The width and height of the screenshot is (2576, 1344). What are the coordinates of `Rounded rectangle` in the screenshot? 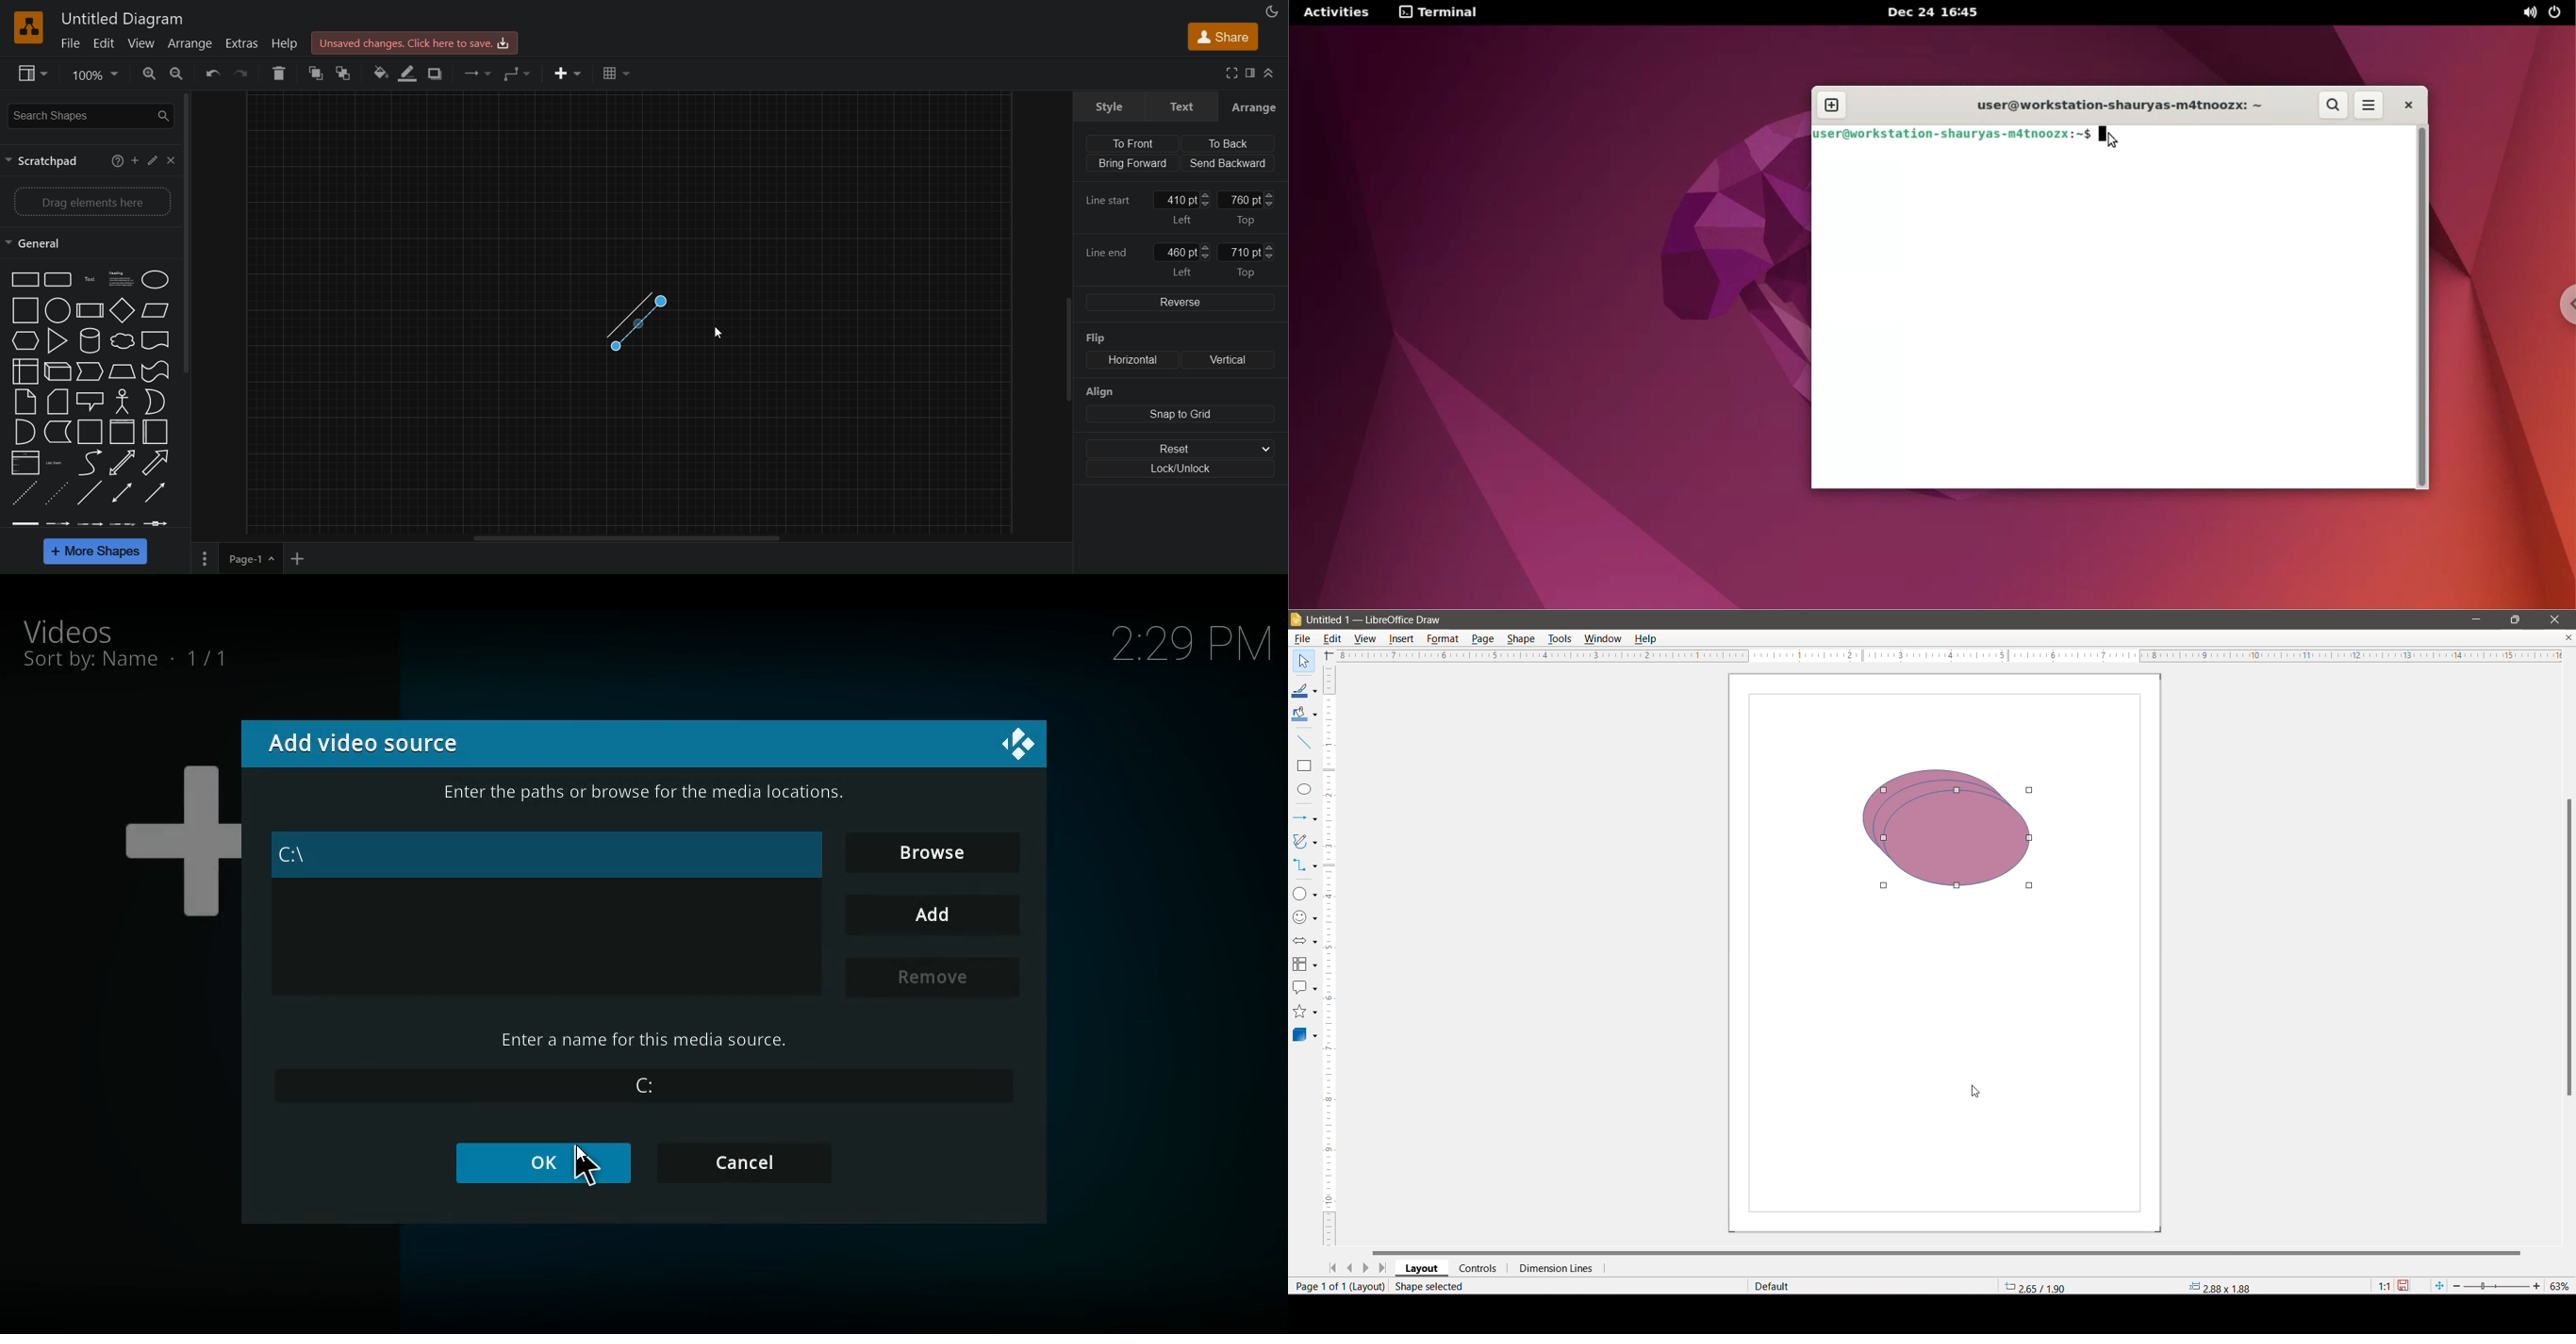 It's located at (56, 279).